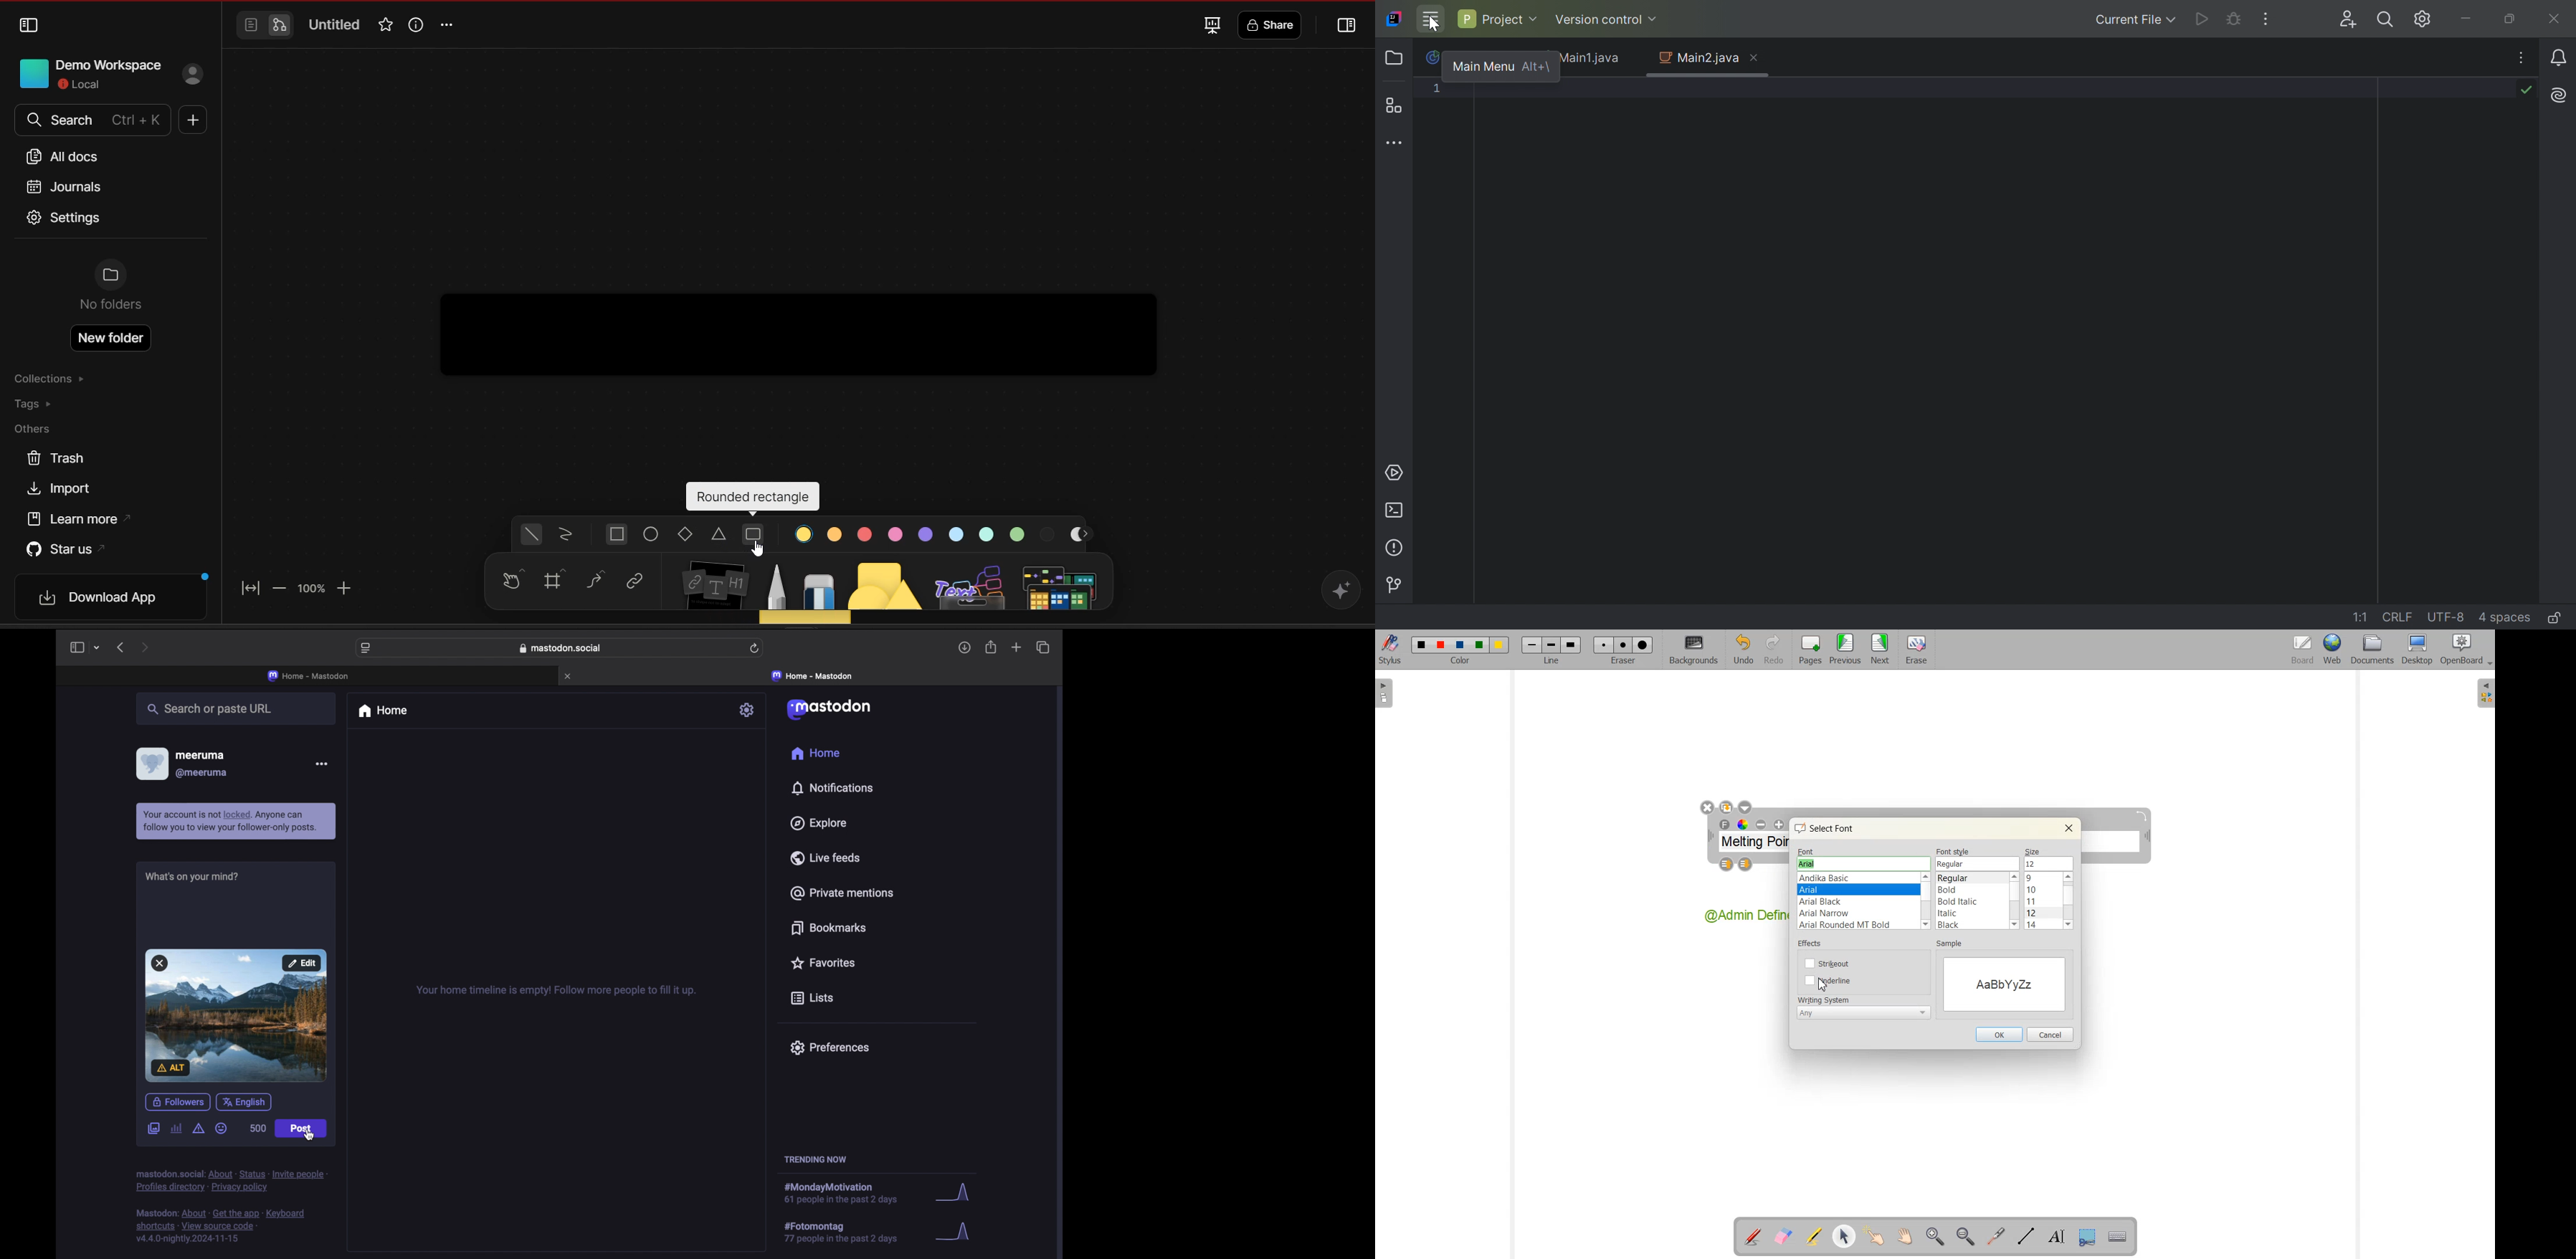  Describe the element at coordinates (1710, 836) in the screenshot. I see `Text box width adjuster` at that location.